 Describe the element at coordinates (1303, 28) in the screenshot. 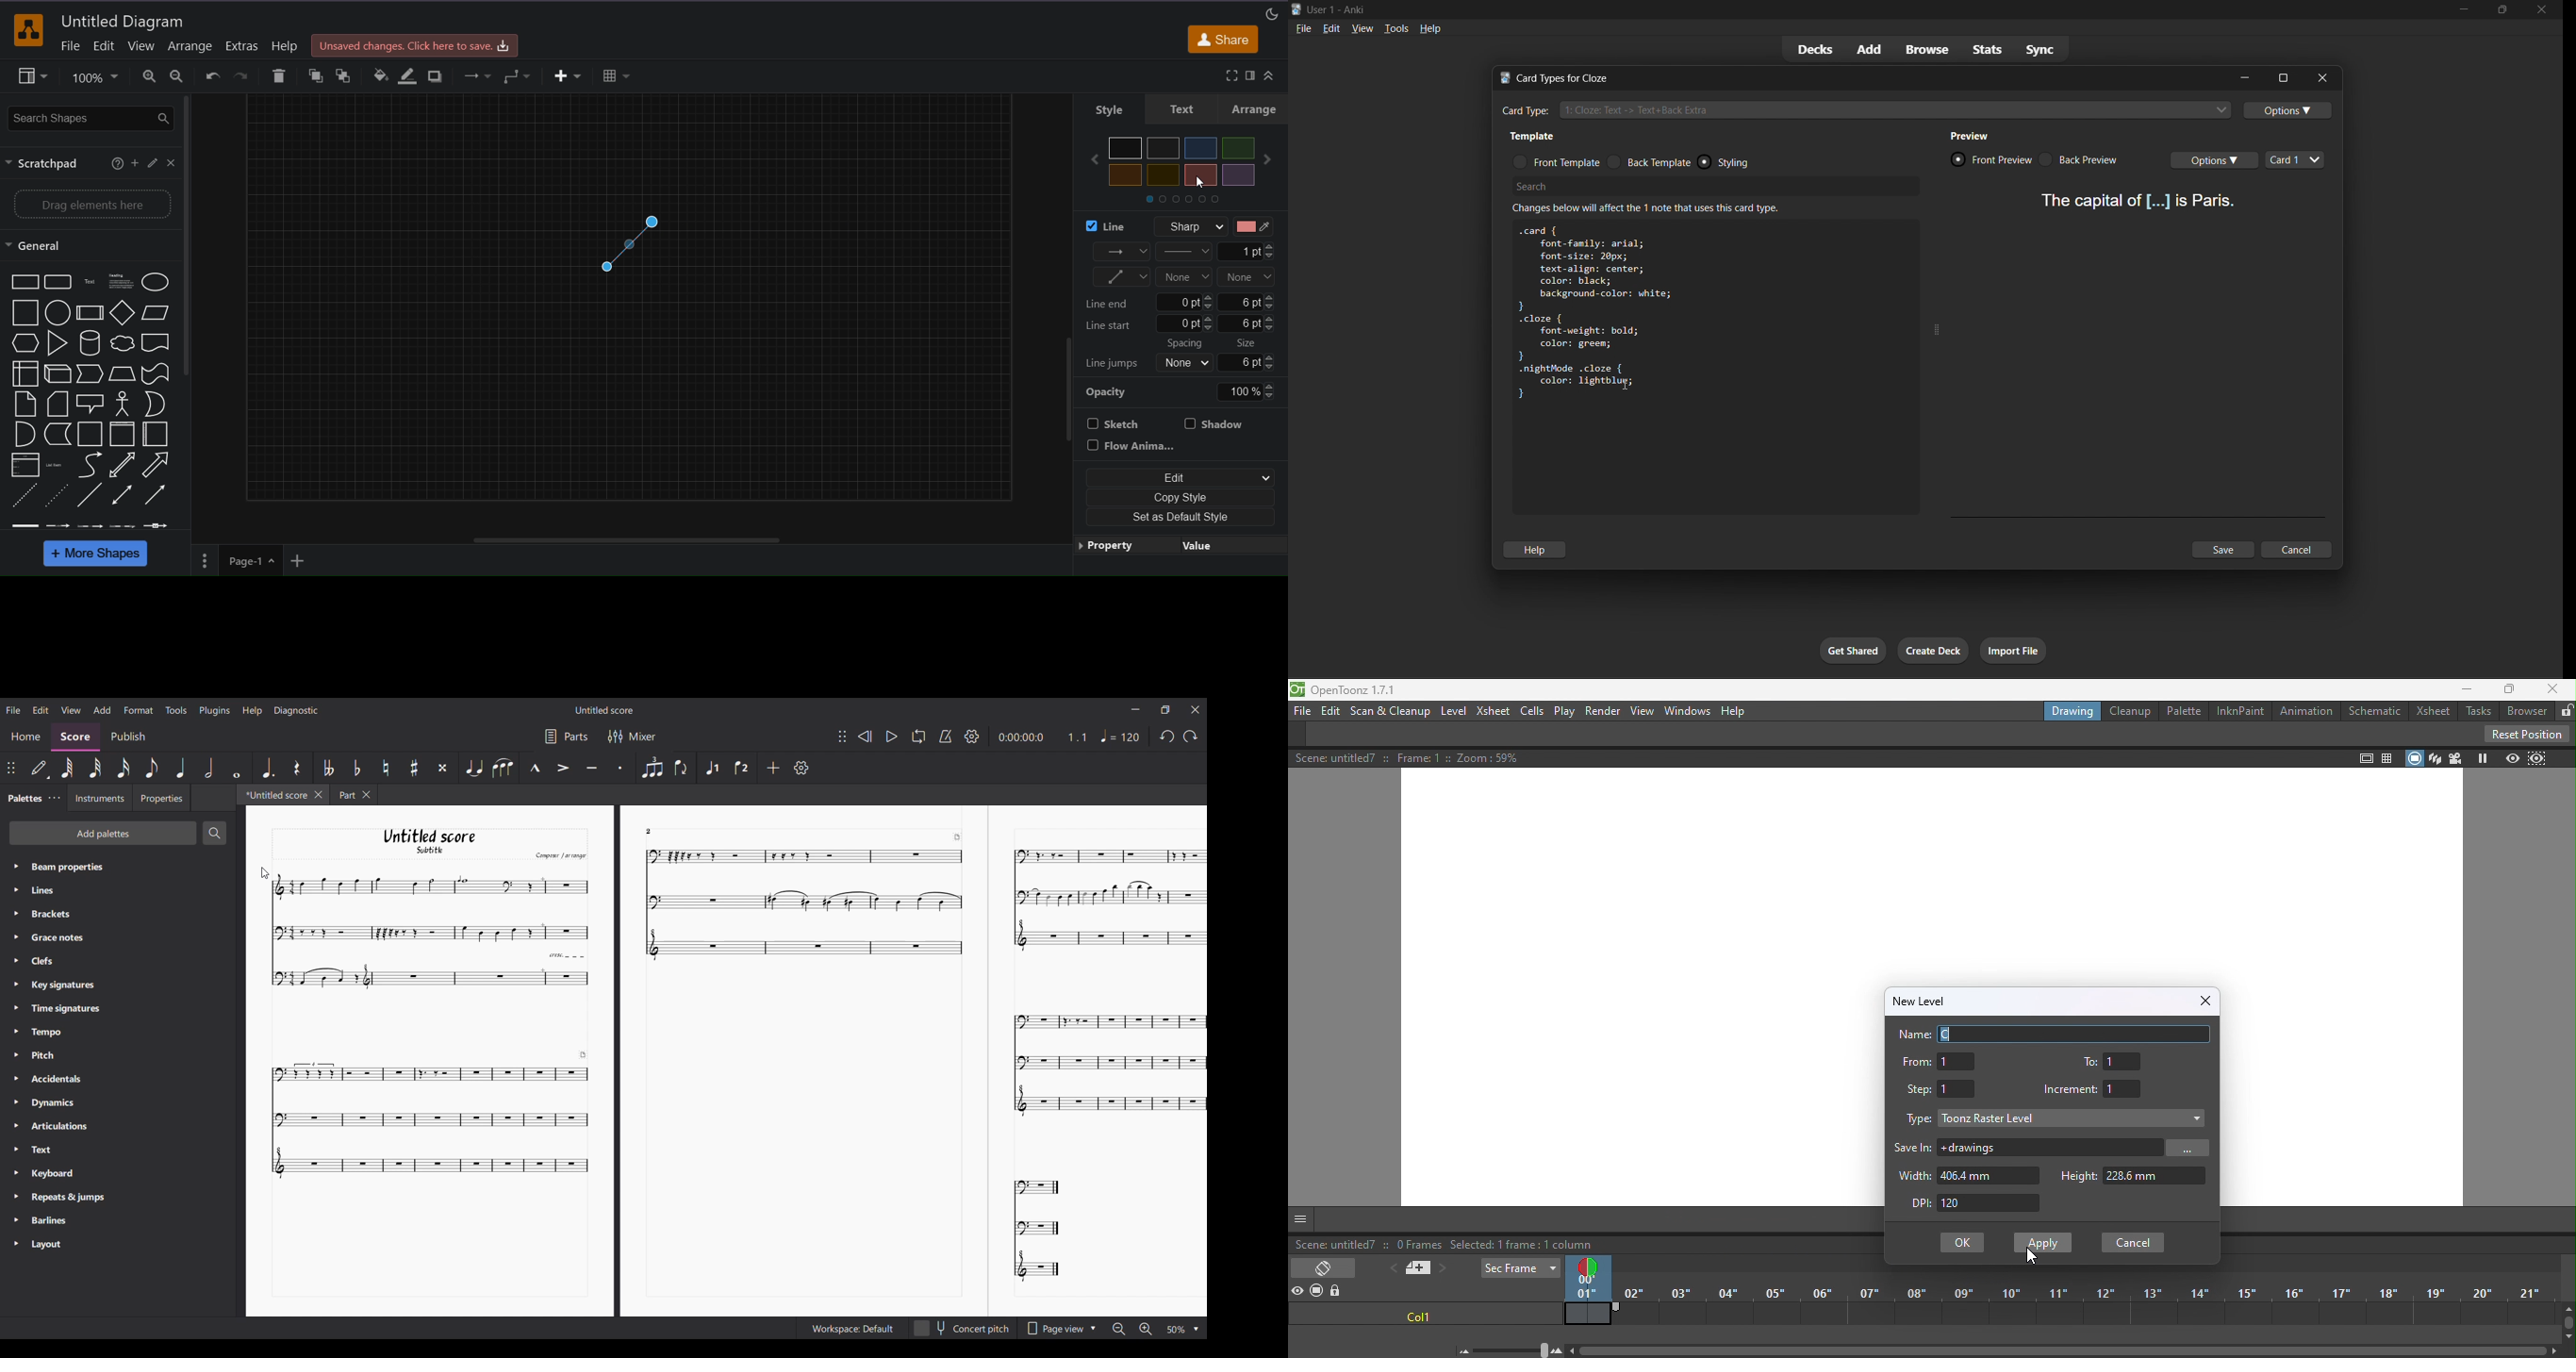

I see `file` at that location.